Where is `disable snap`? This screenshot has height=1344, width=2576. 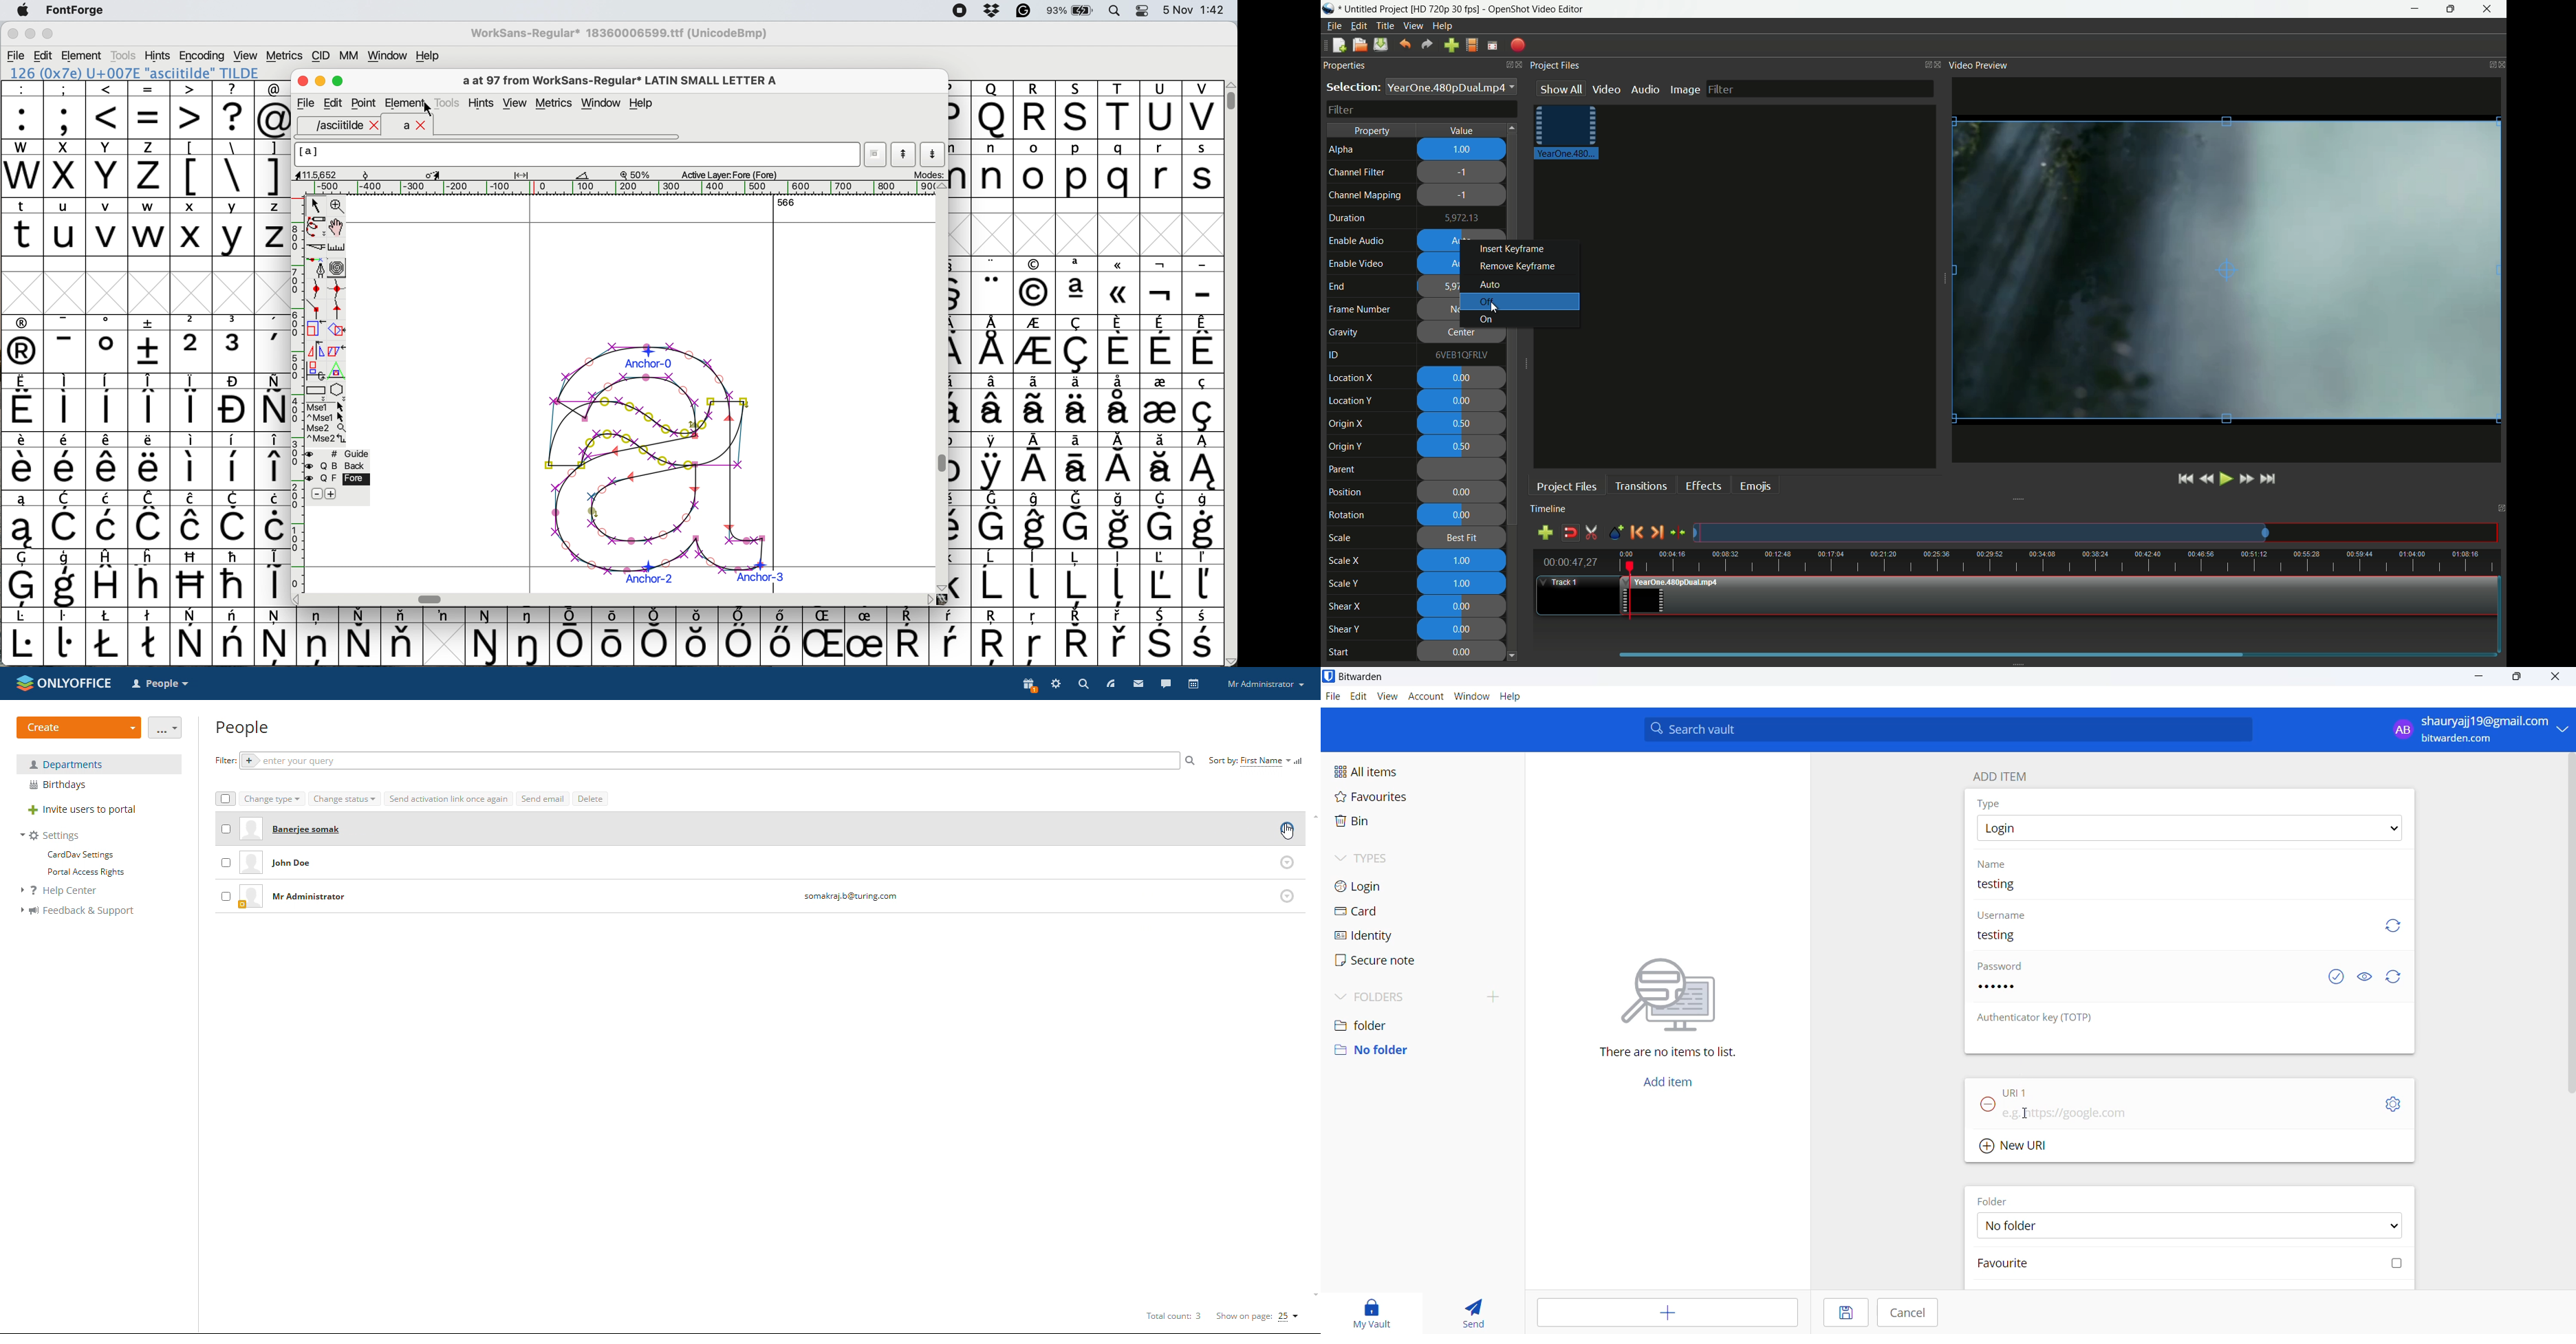
disable snap is located at coordinates (1570, 532).